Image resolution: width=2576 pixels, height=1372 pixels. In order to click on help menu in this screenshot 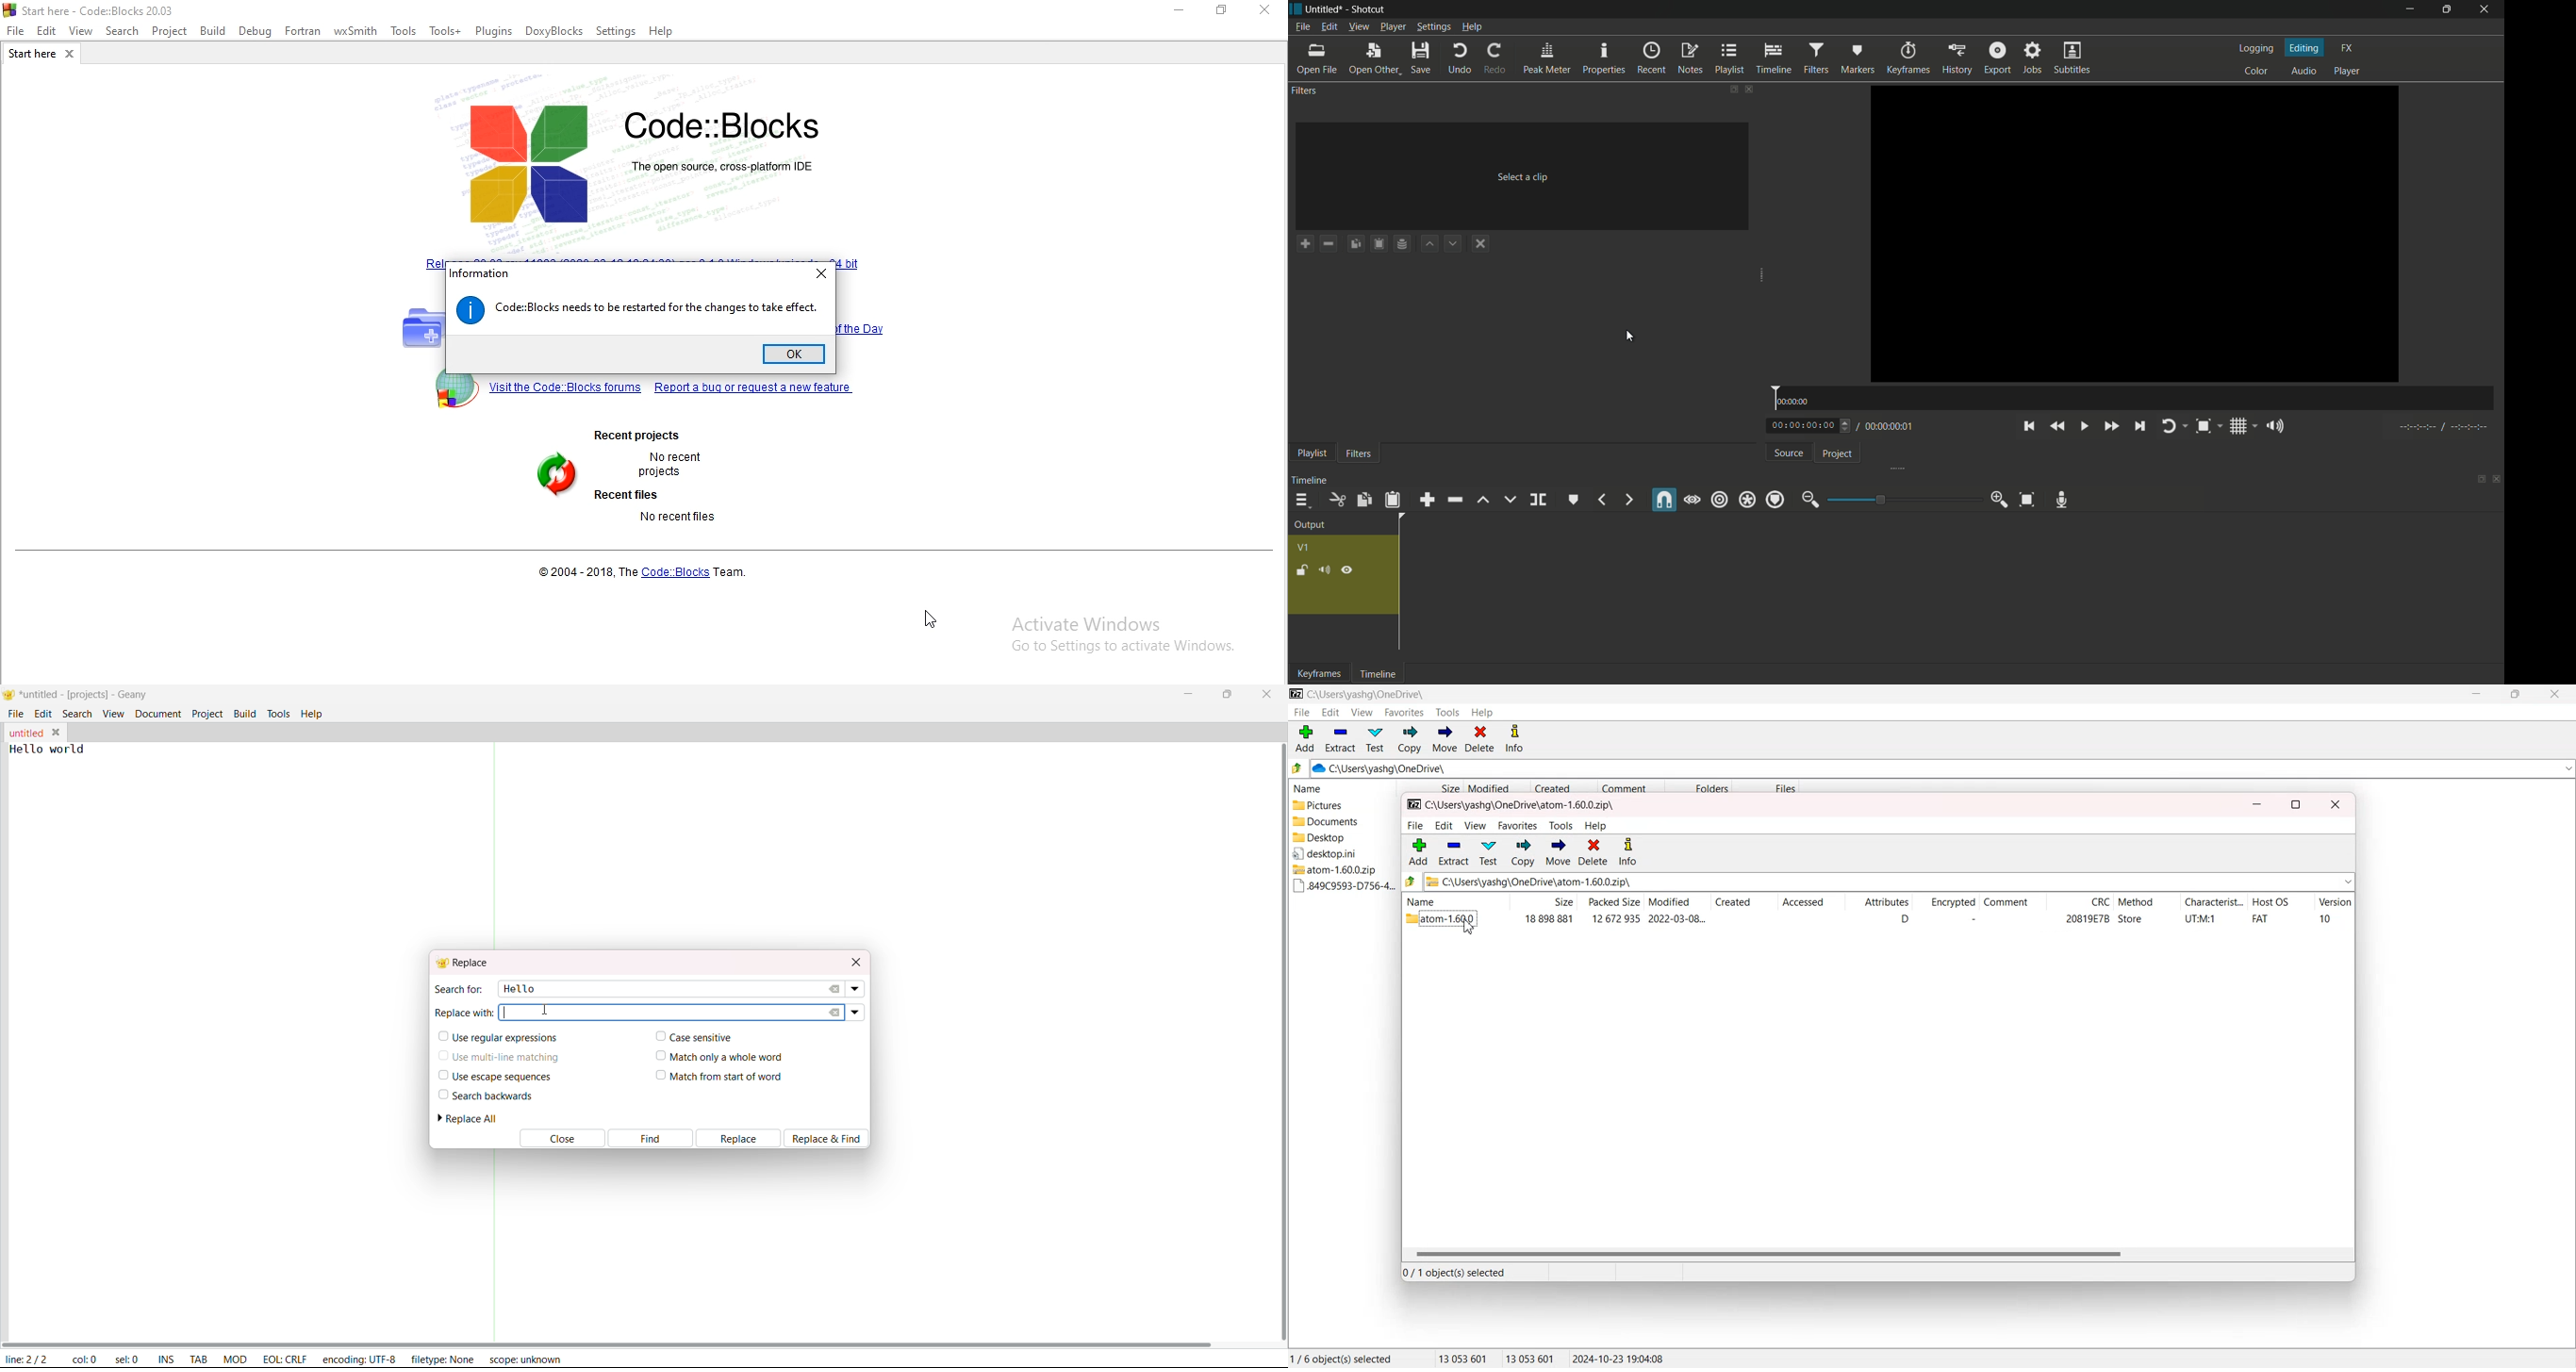, I will do `click(1472, 27)`.